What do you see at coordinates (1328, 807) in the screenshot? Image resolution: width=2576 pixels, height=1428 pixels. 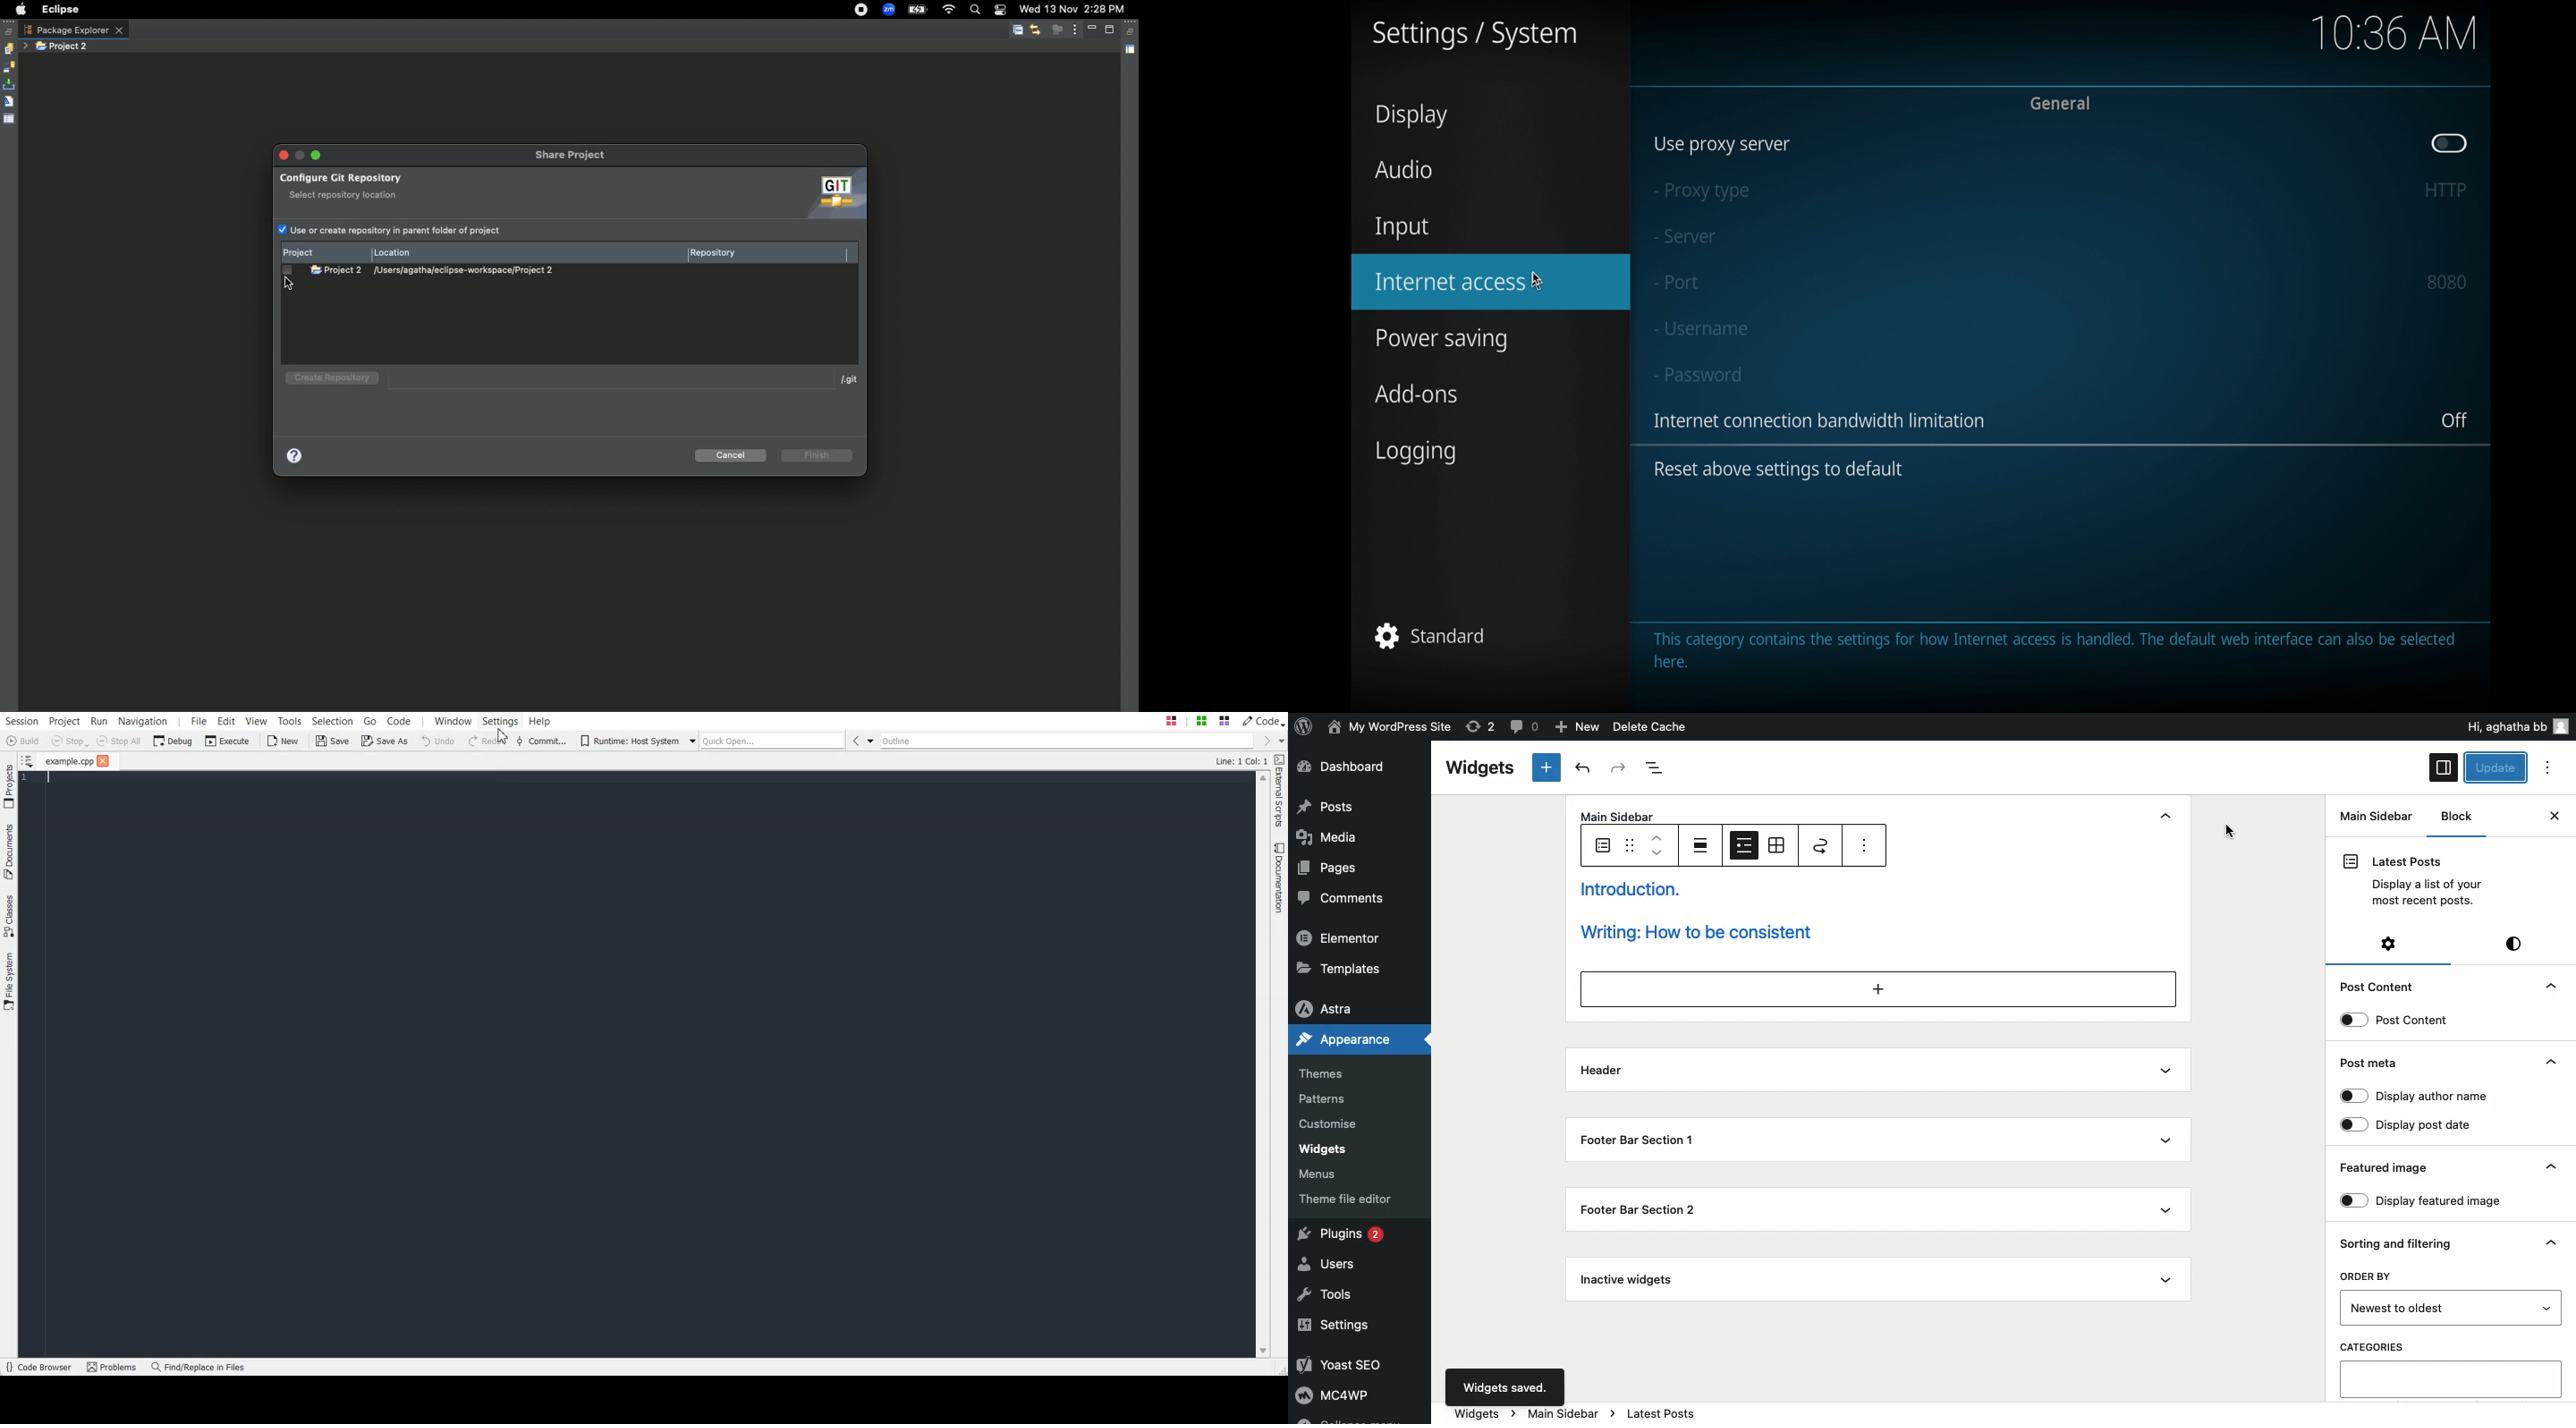 I see `Posts` at bounding box center [1328, 807].